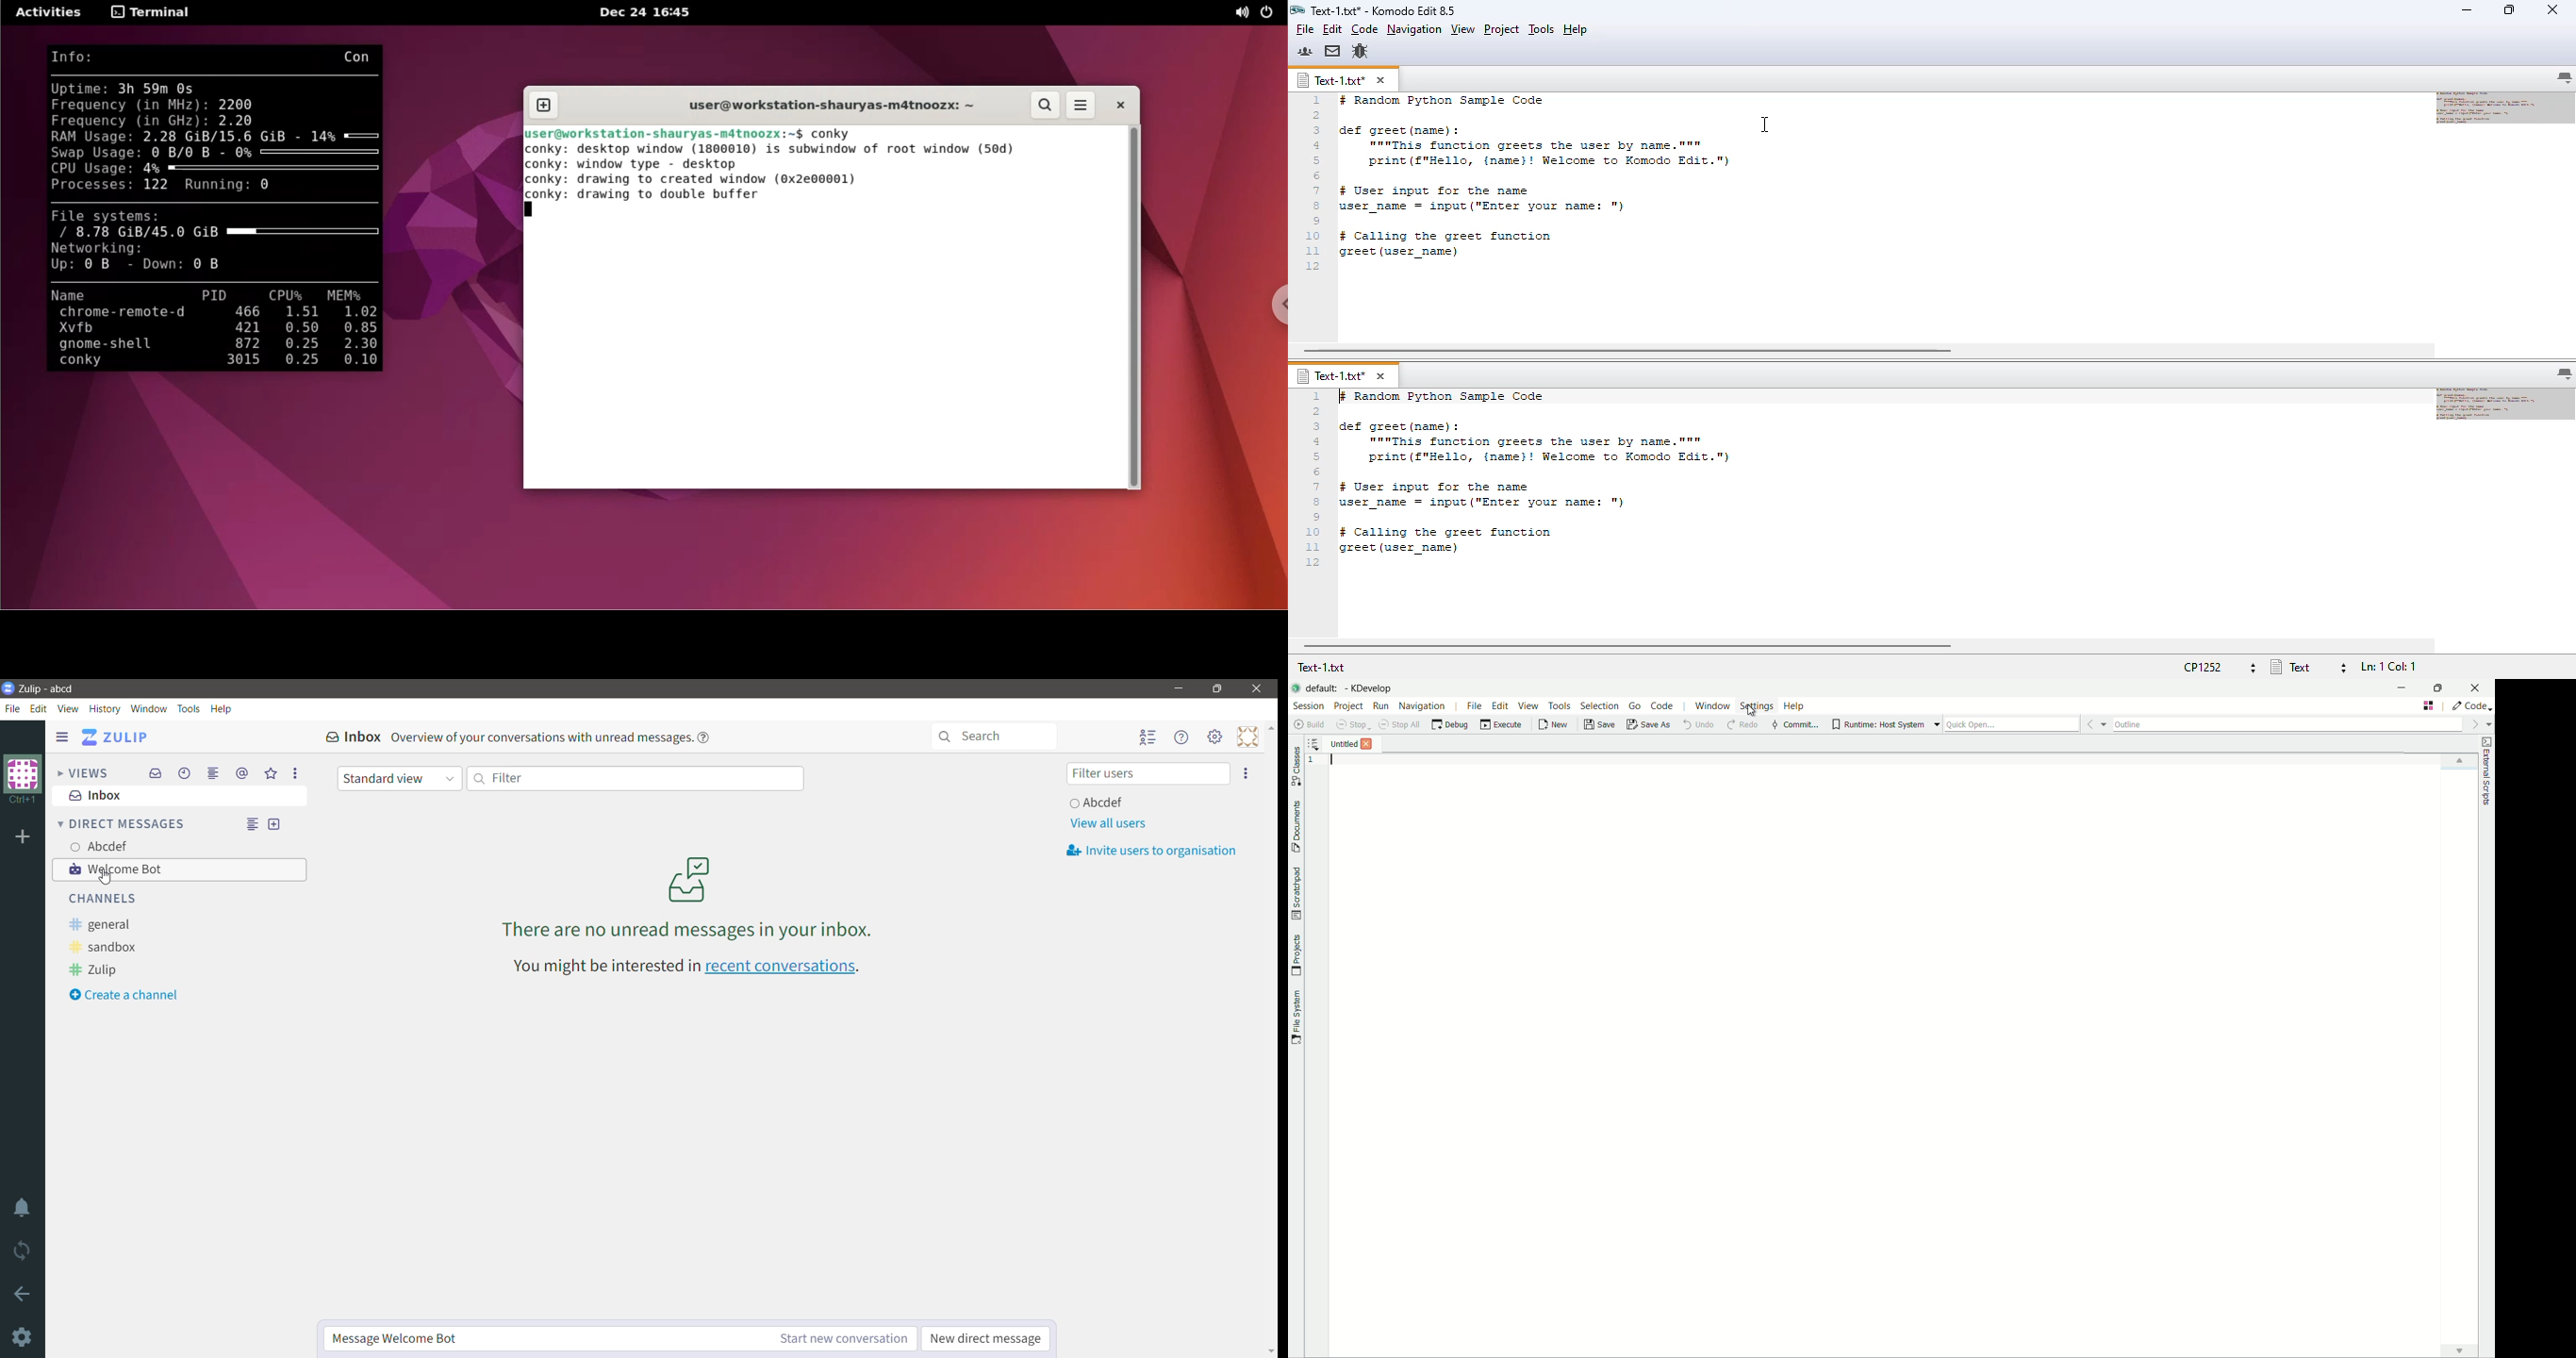  I want to click on project, so click(1348, 706).